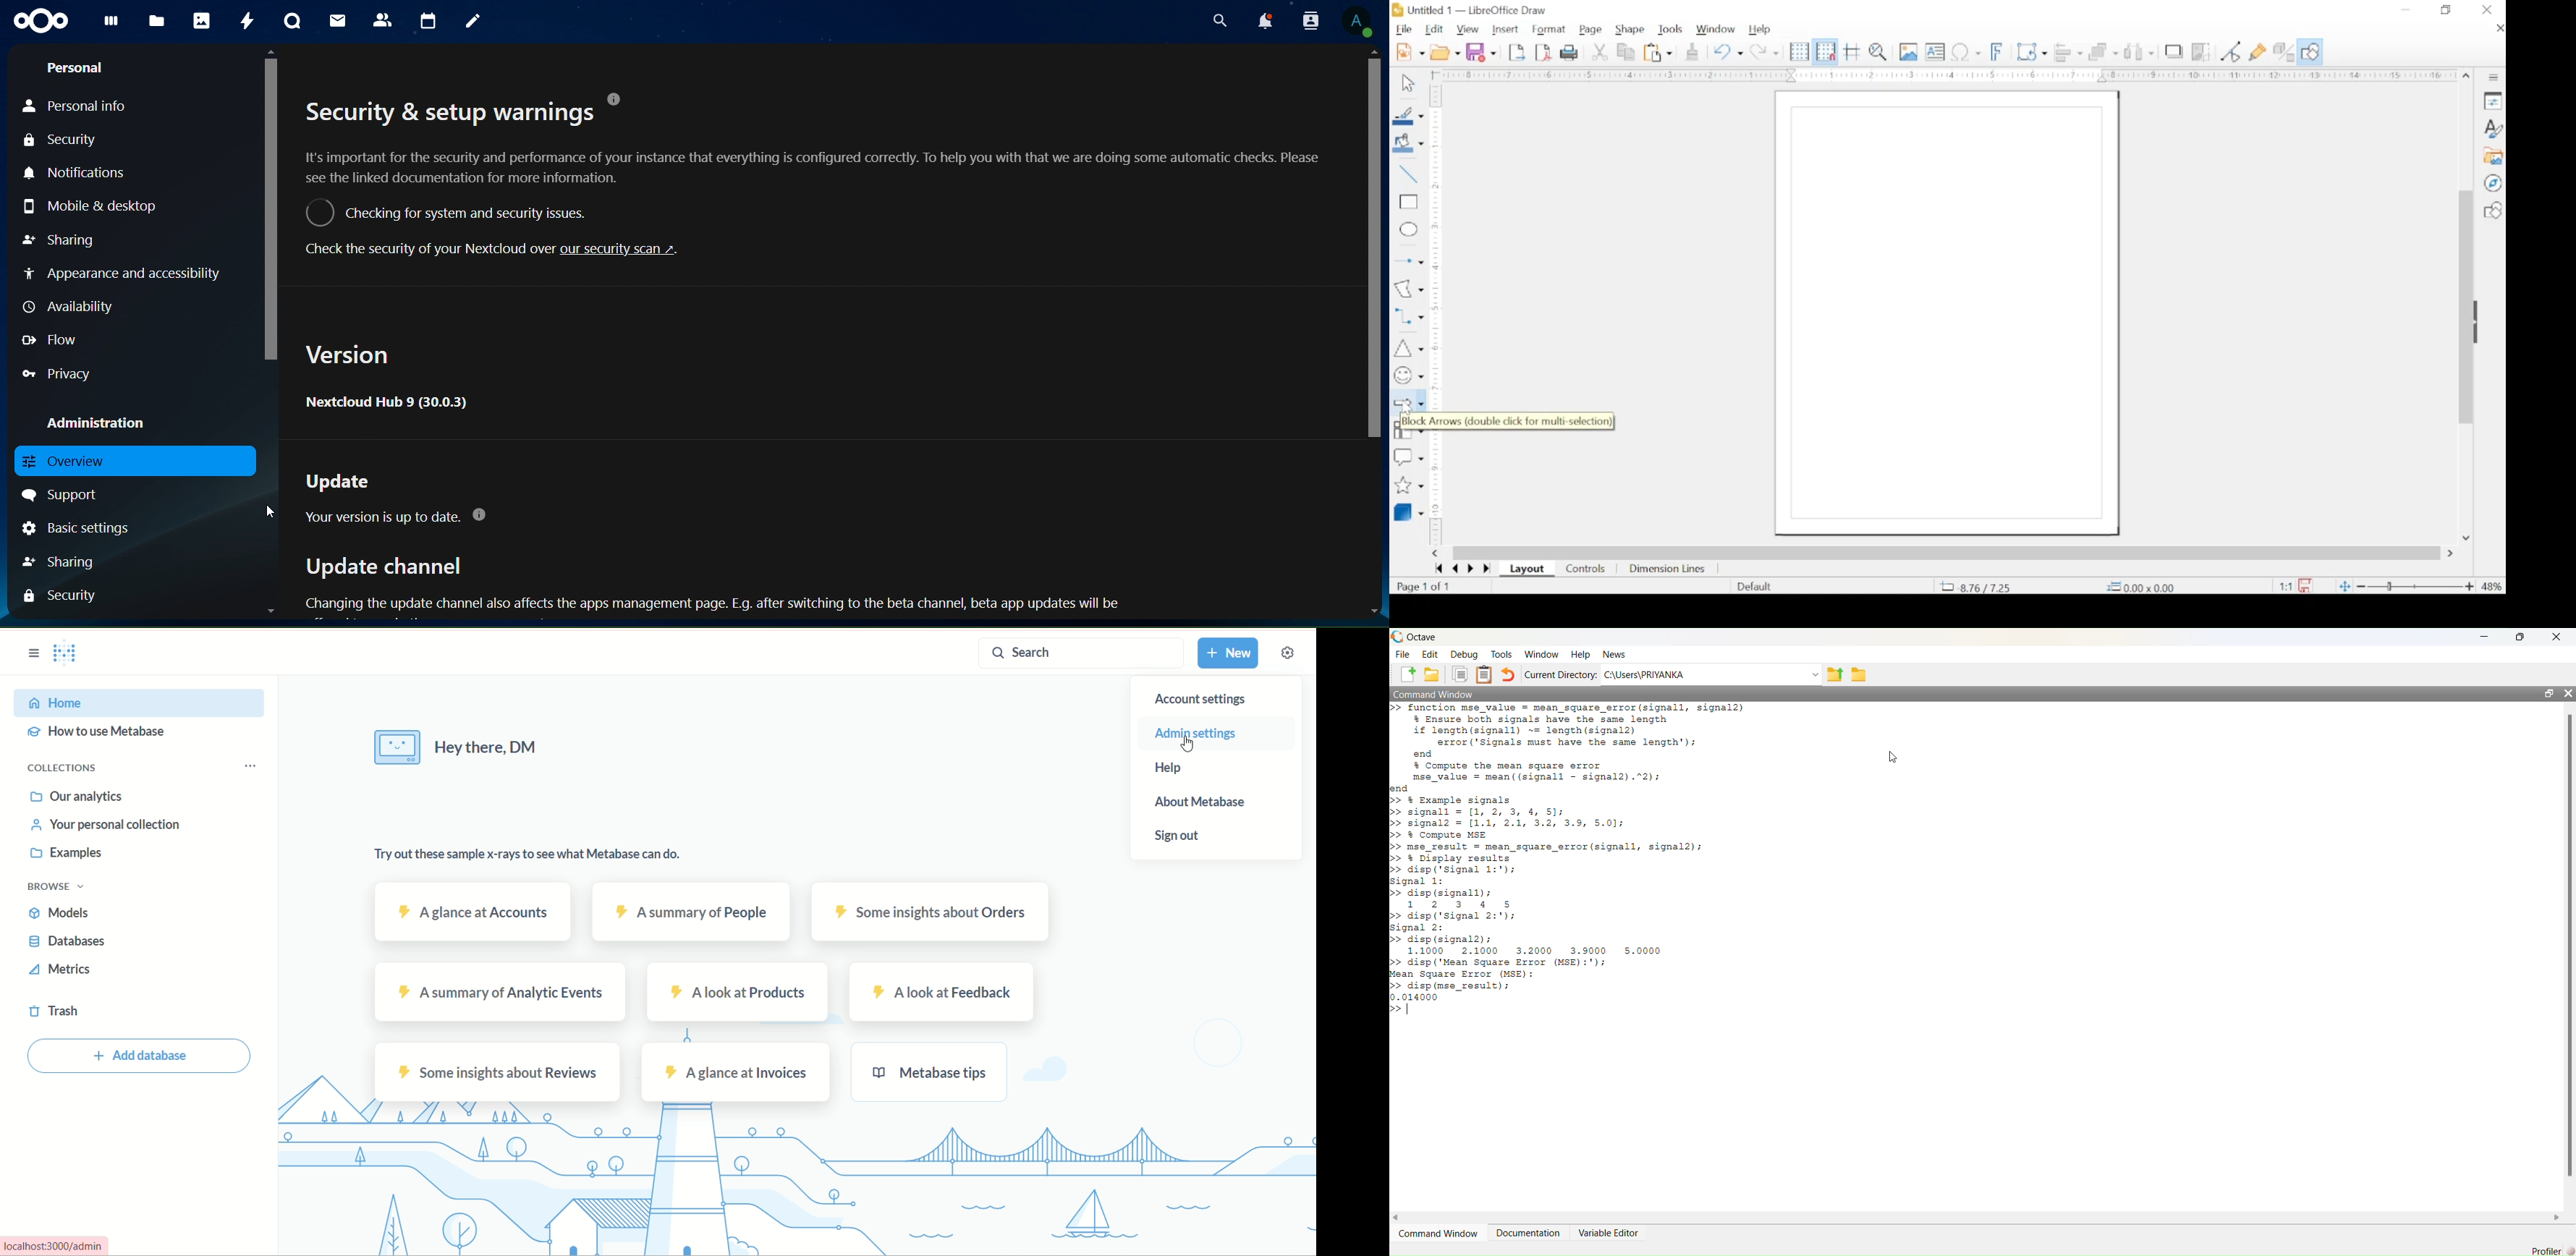 The height and width of the screenshot is (1260, 2576). What do you see at coordinates (1517, 52) in the screenshot?
I see `export` at bounding box center [1517, 52].